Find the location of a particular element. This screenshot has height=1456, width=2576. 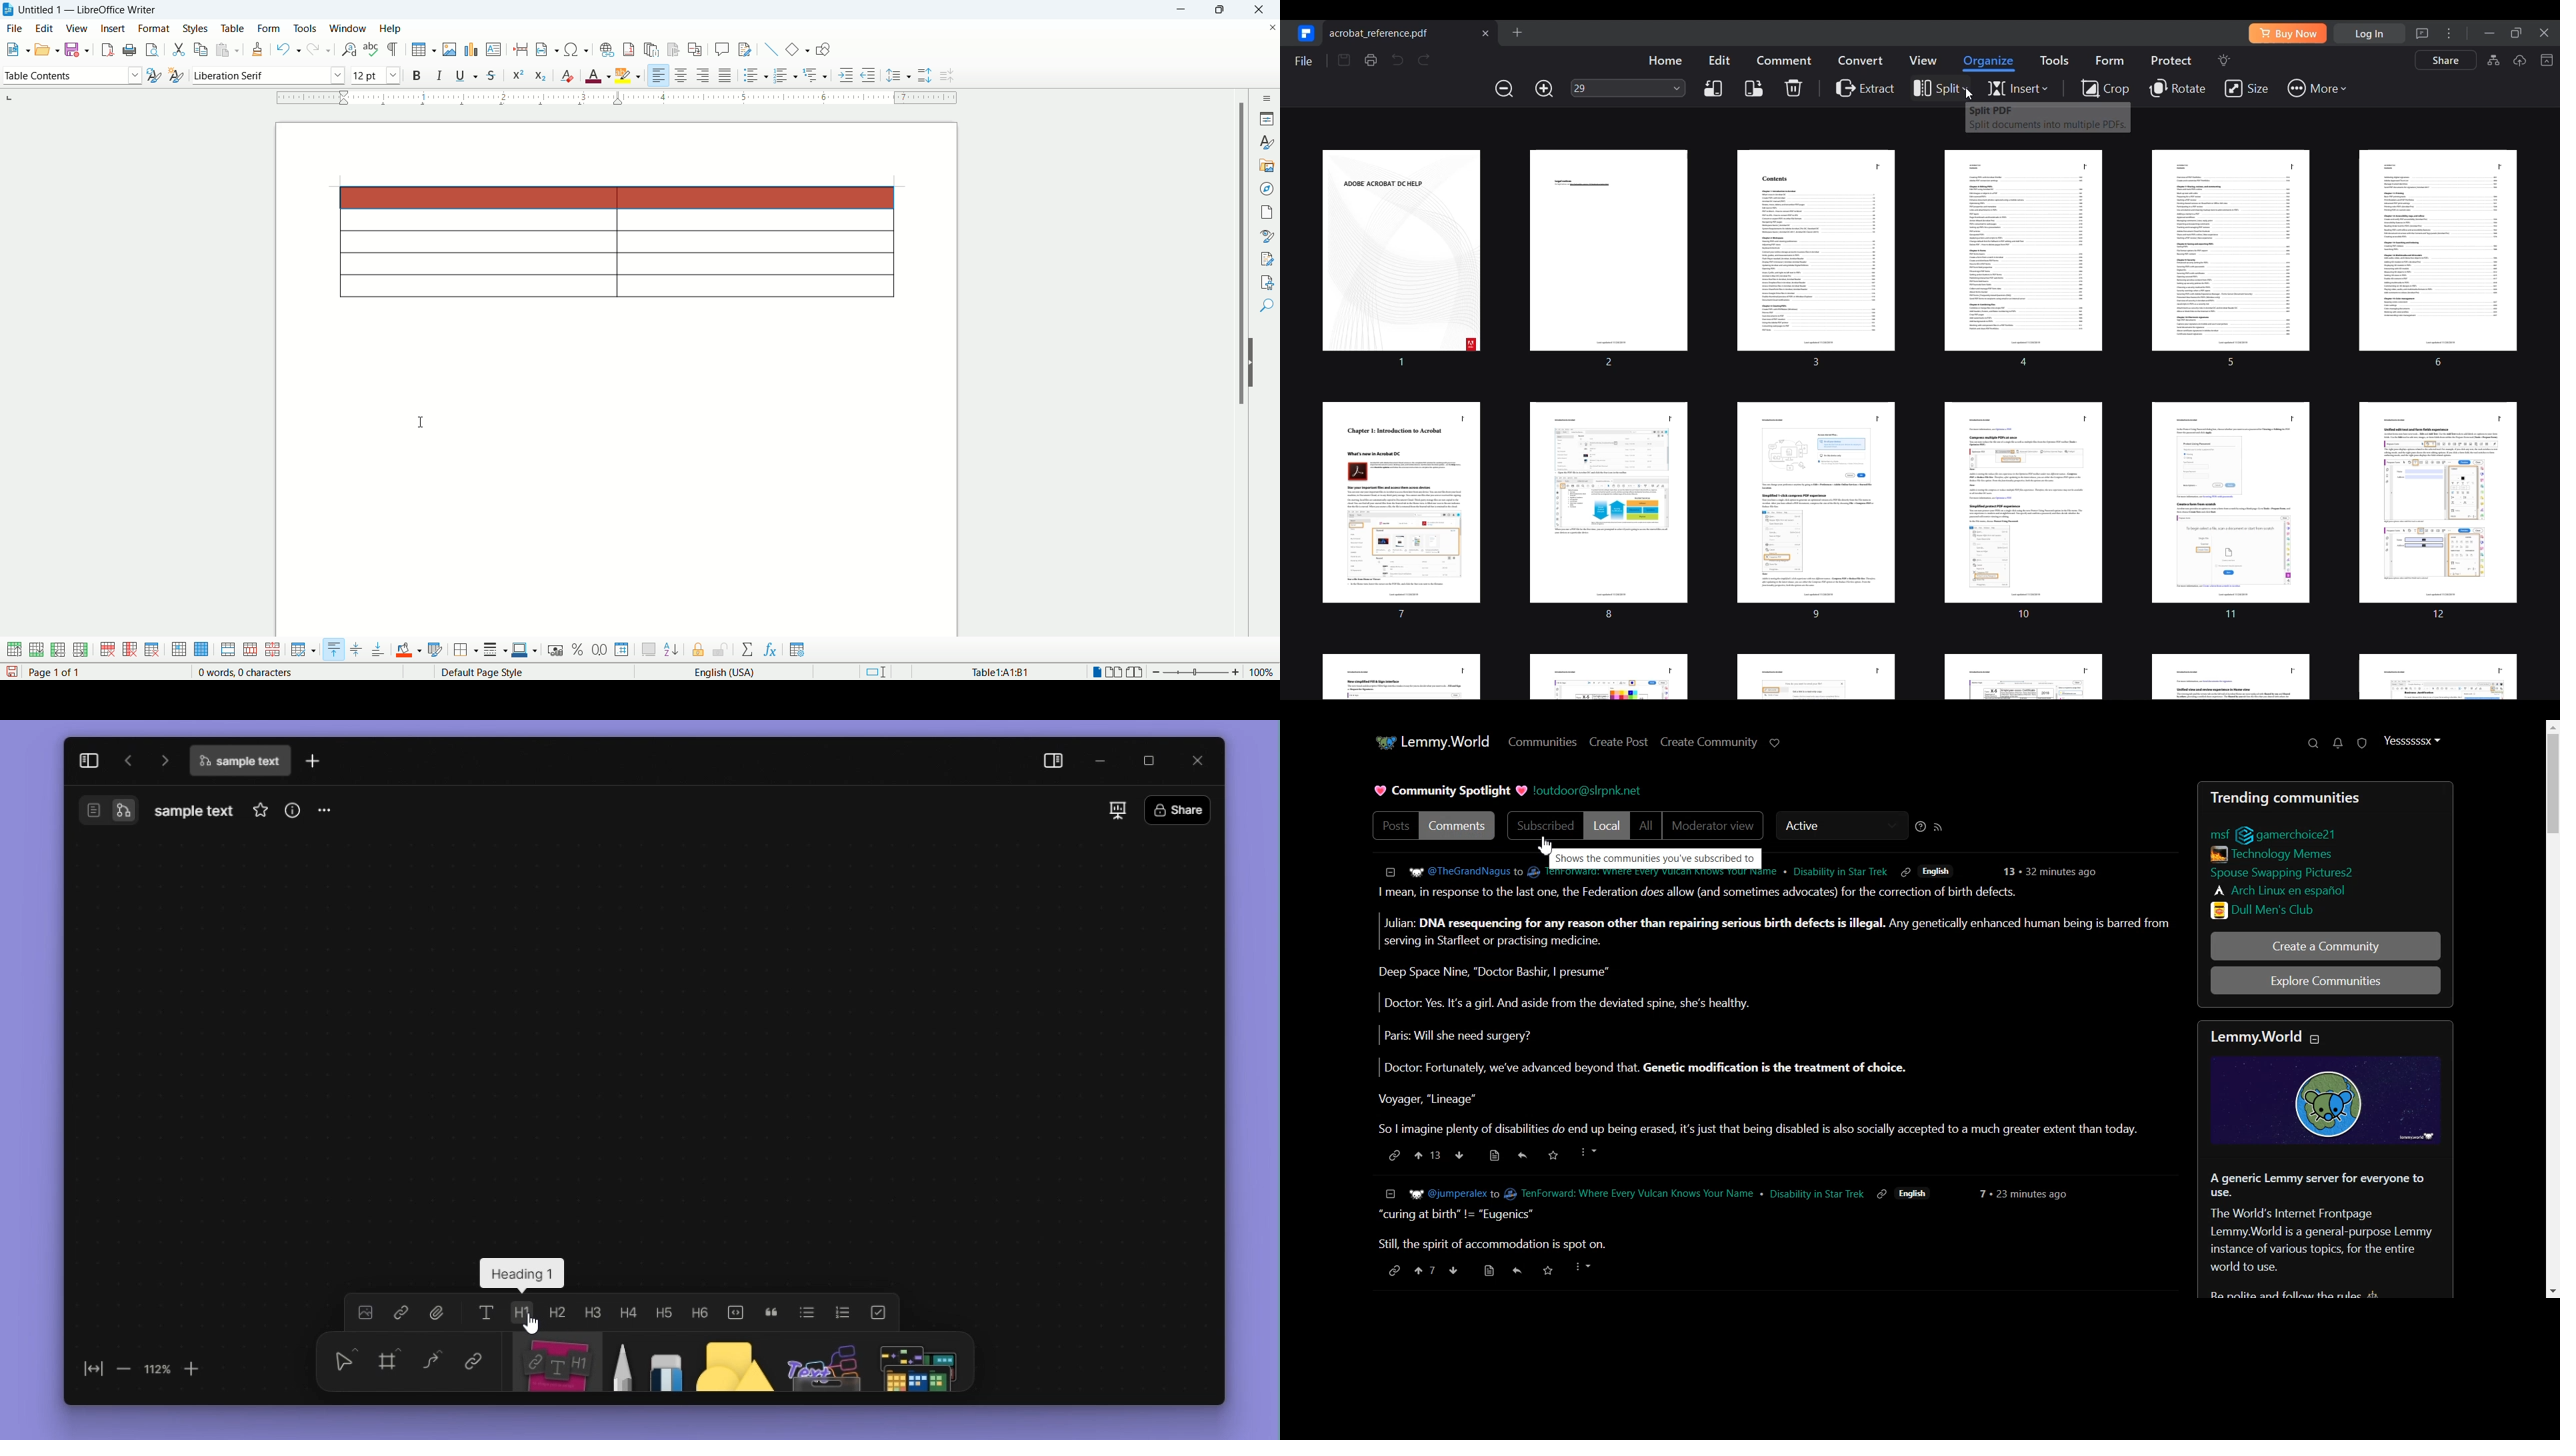

gallery is located at coordinates (1267, 166).